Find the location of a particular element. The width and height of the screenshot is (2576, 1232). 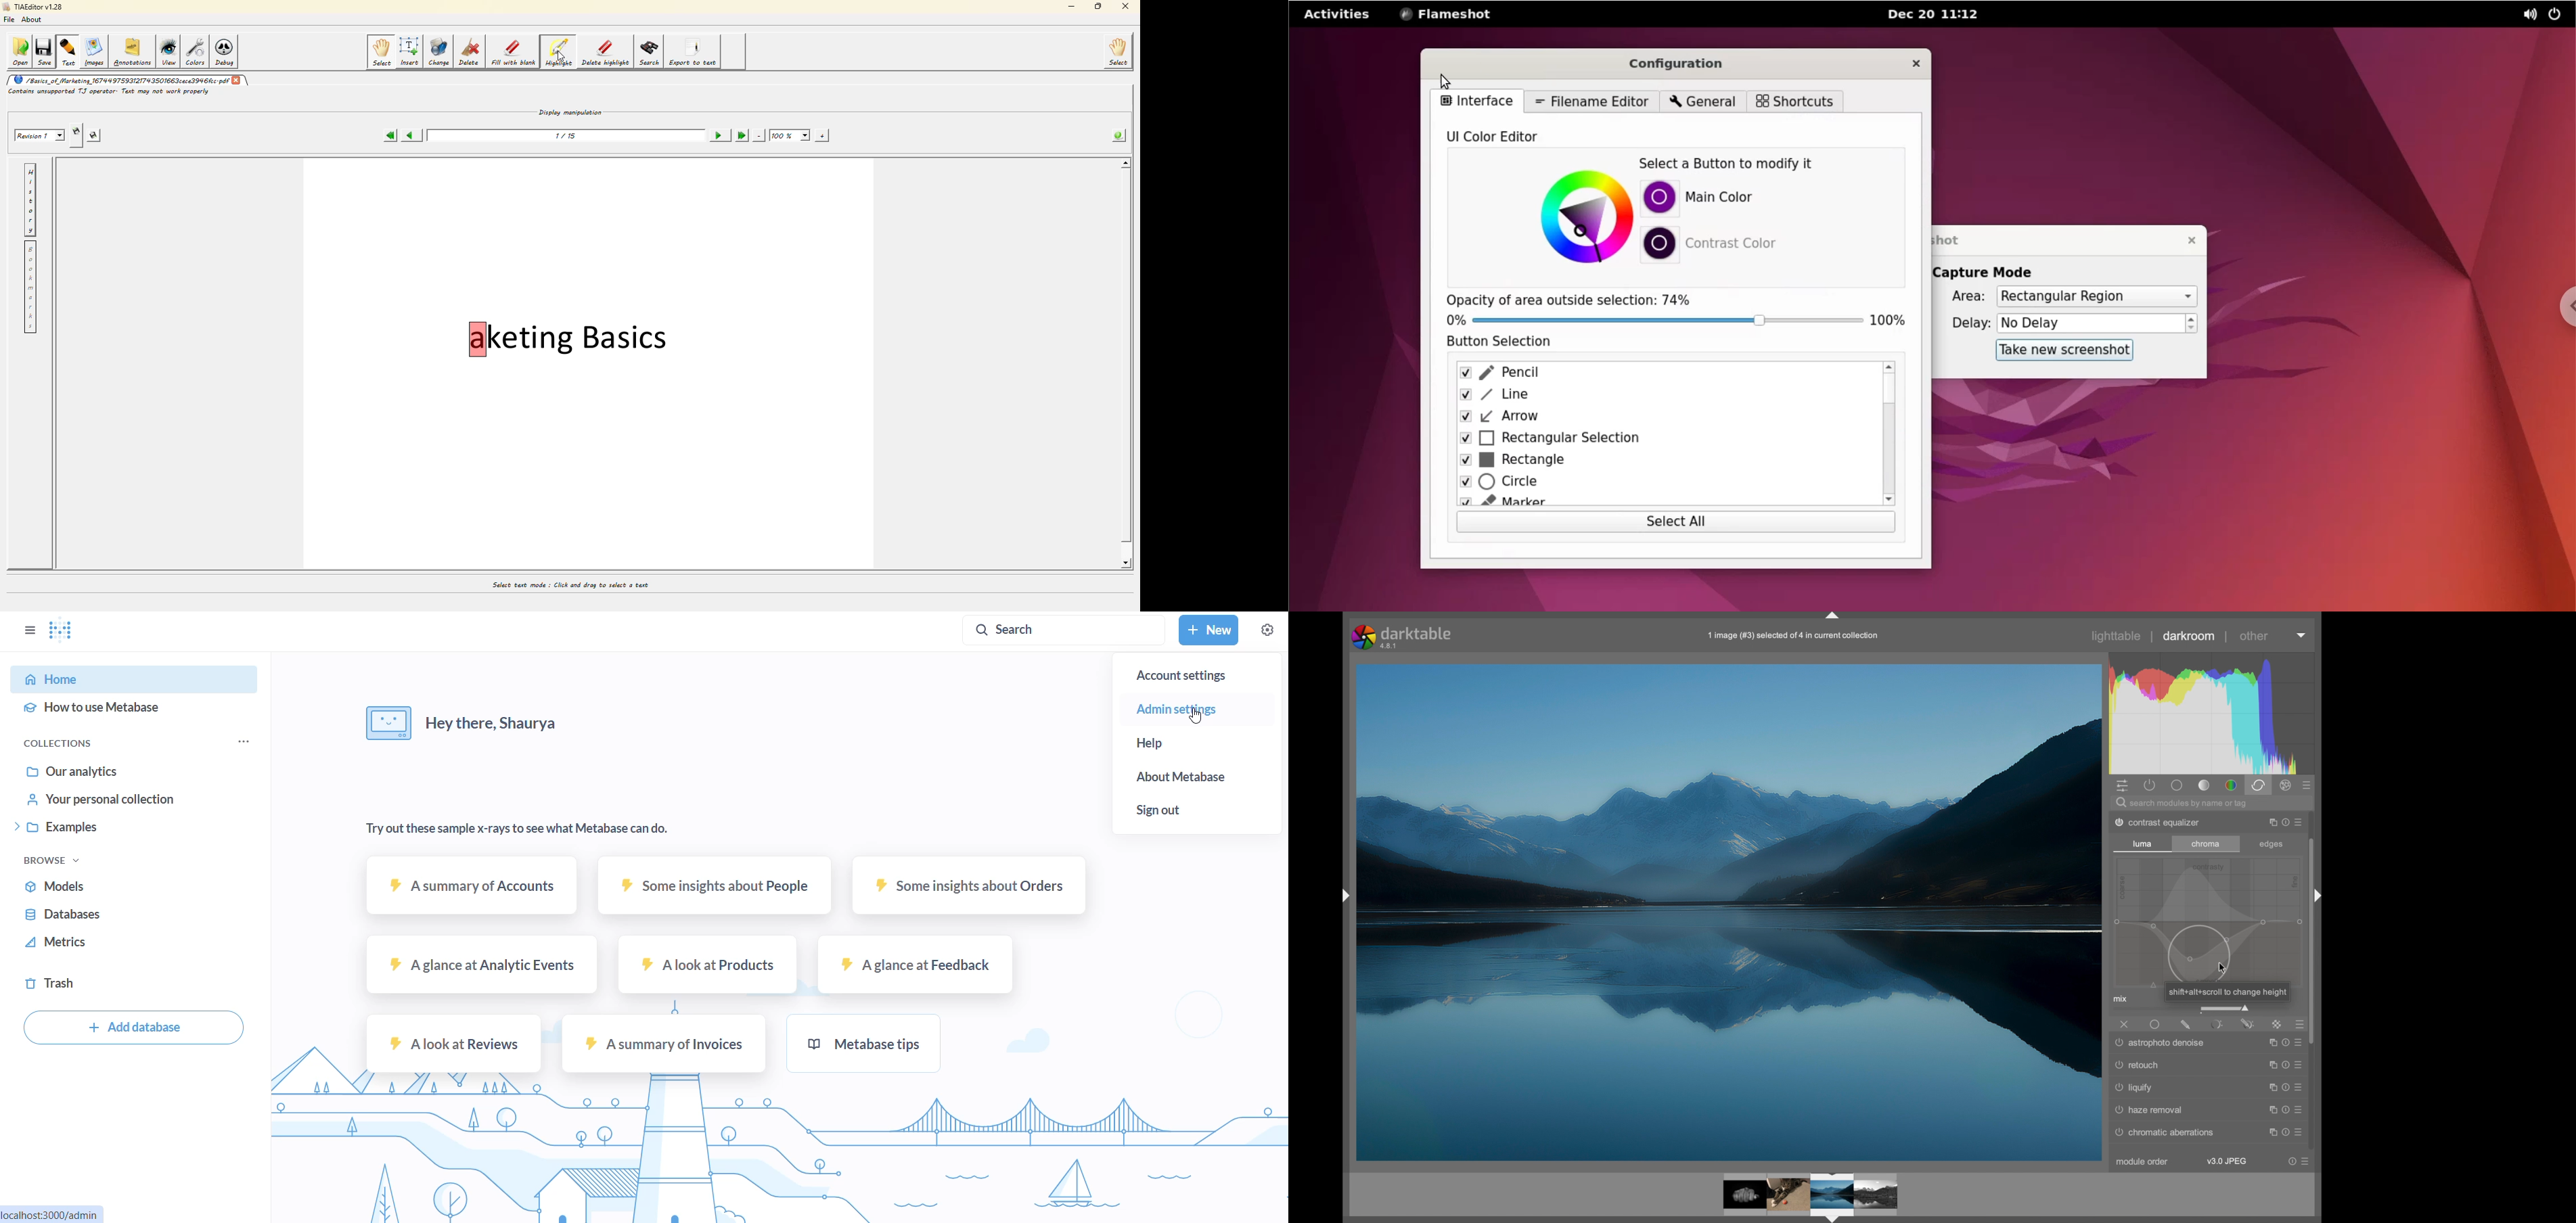

effect is located at coordinates (2286, 785).